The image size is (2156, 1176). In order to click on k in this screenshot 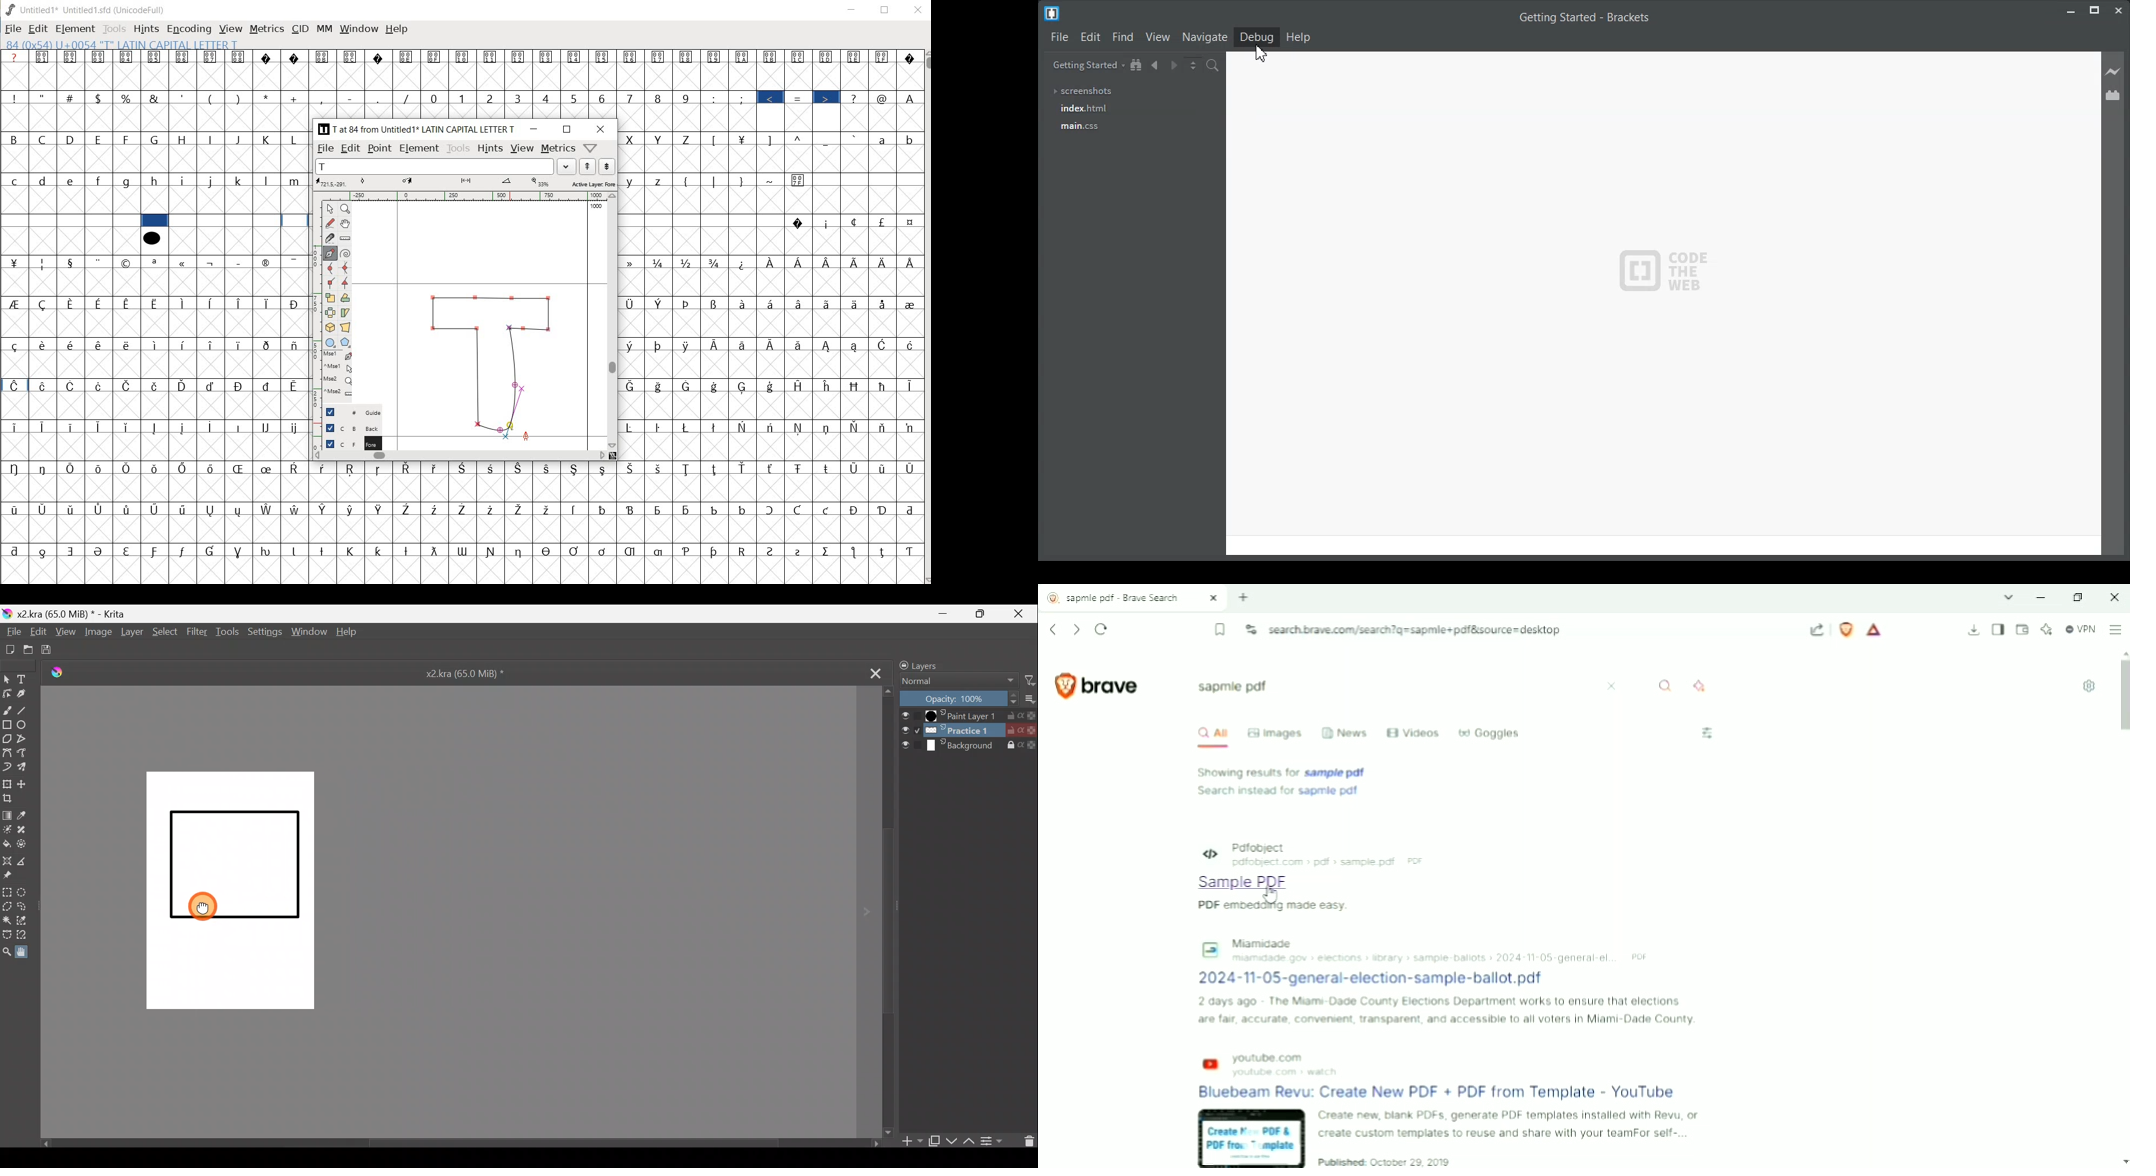, I will do `click(239, 180)`.